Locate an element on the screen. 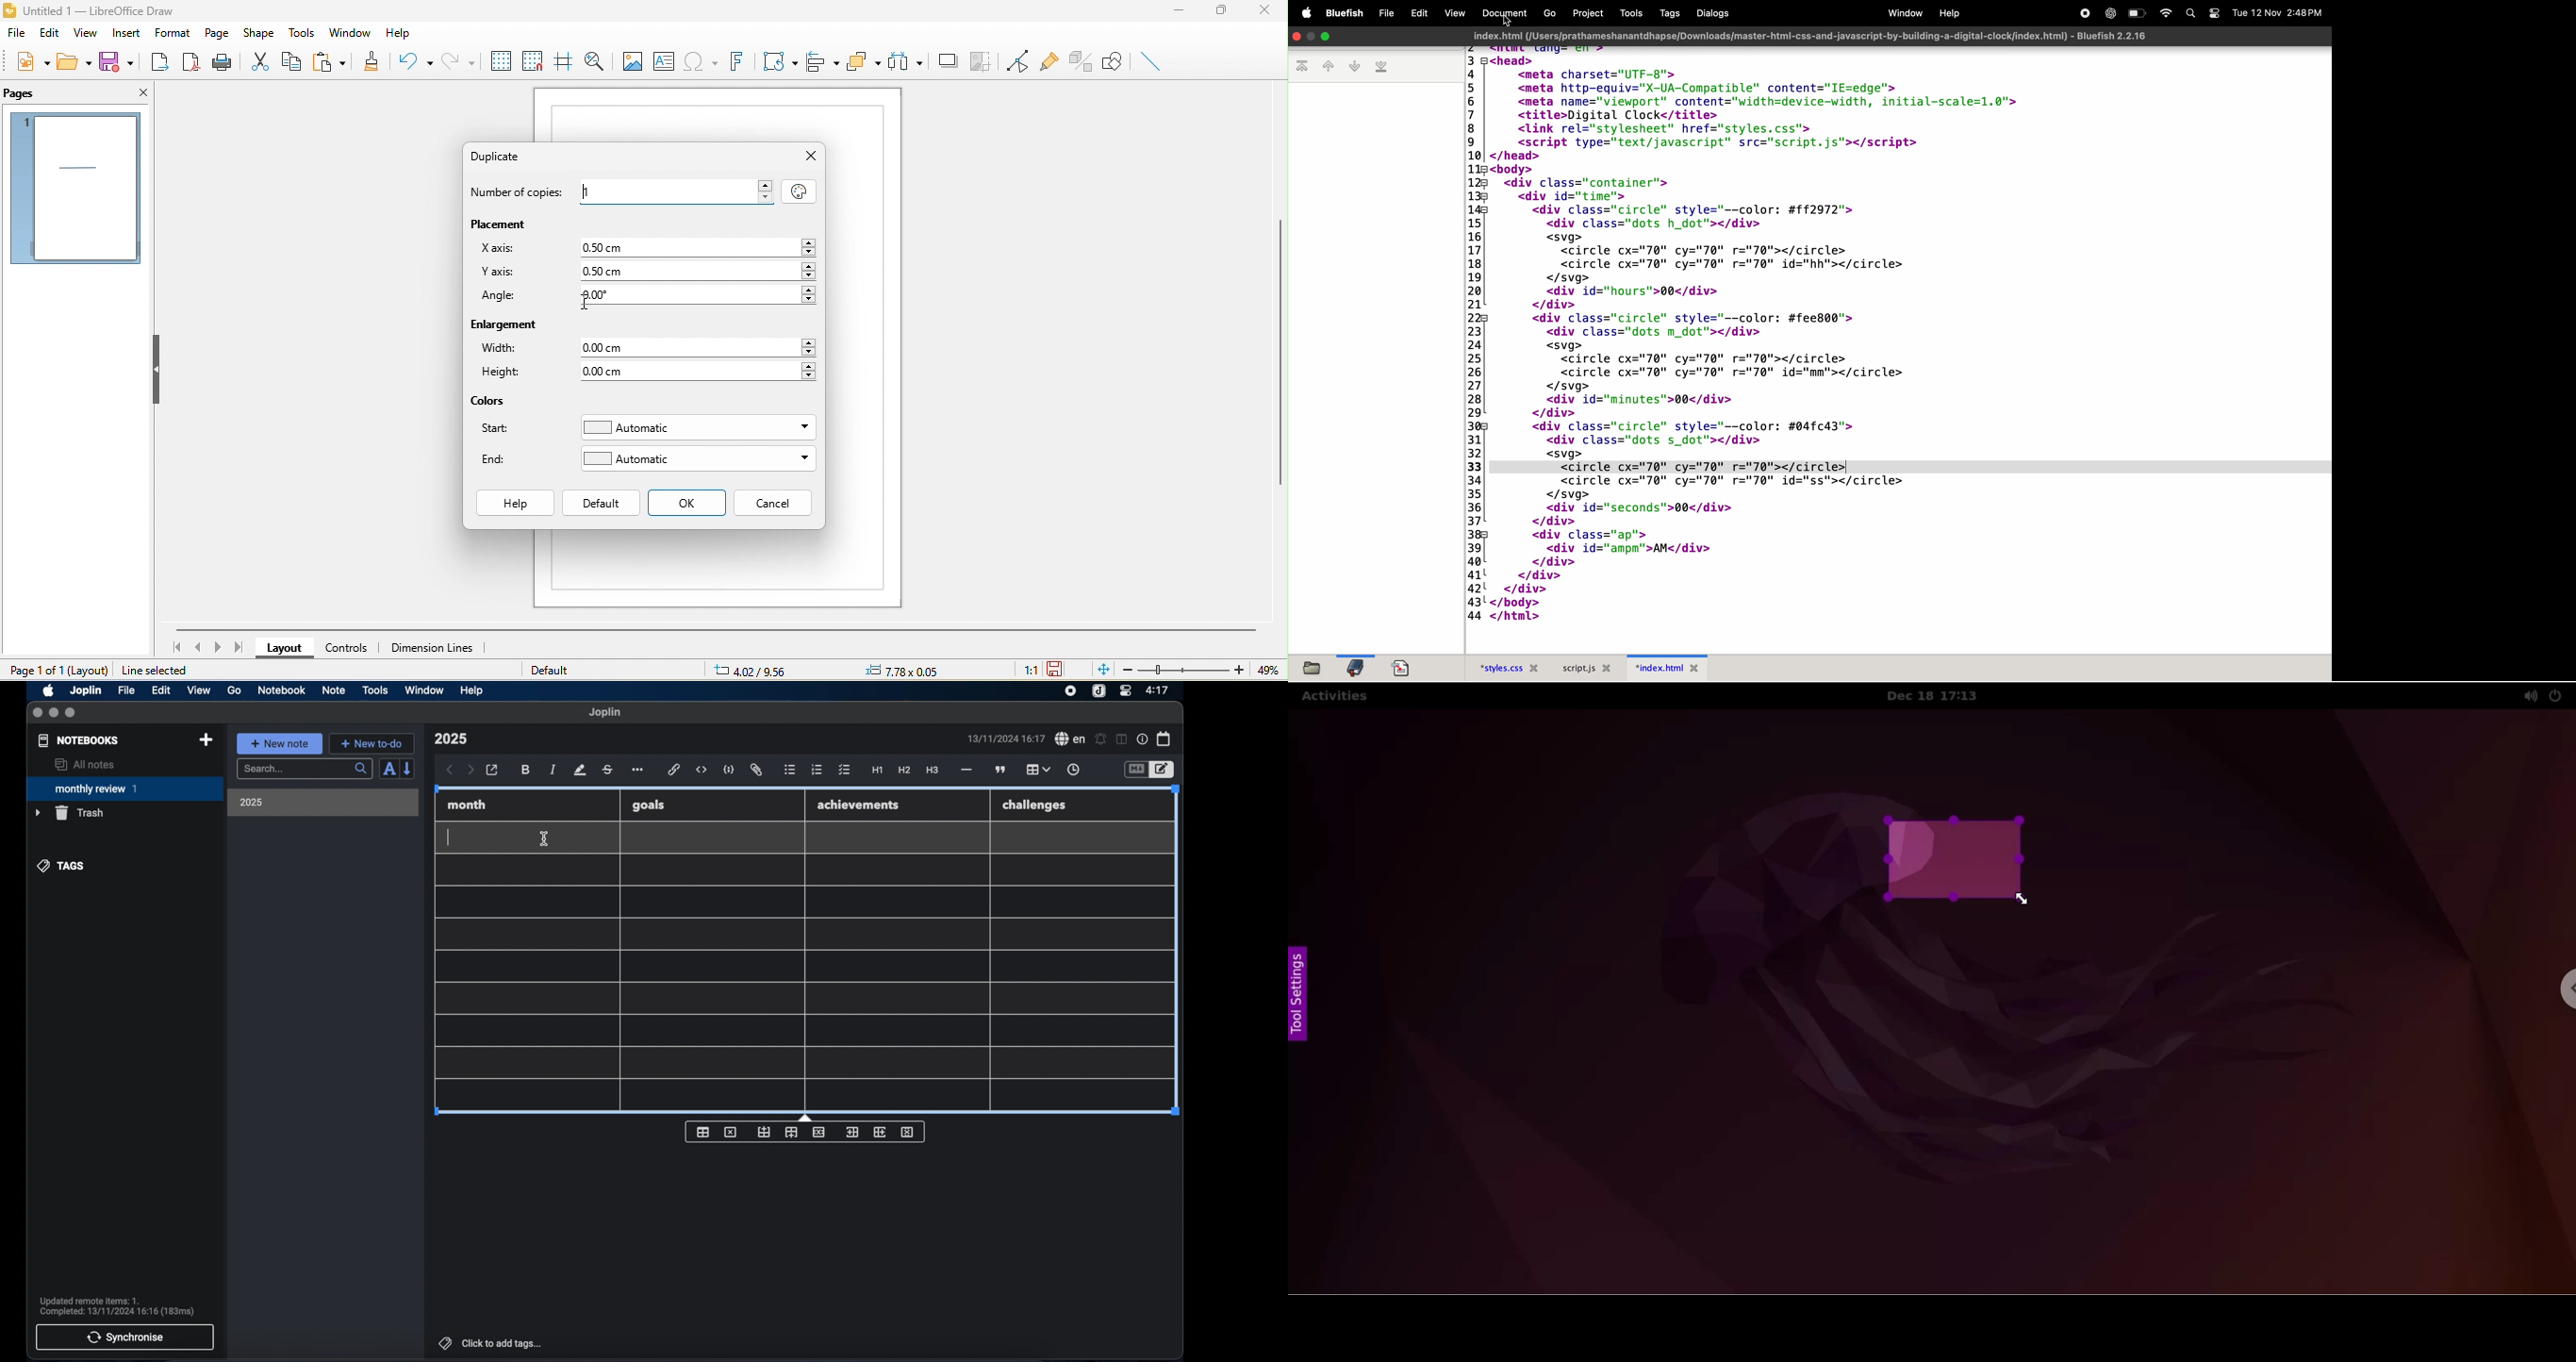 The height and width of the screenshot is (1372, 2576). values from selection is located at coordinates (798, 190).